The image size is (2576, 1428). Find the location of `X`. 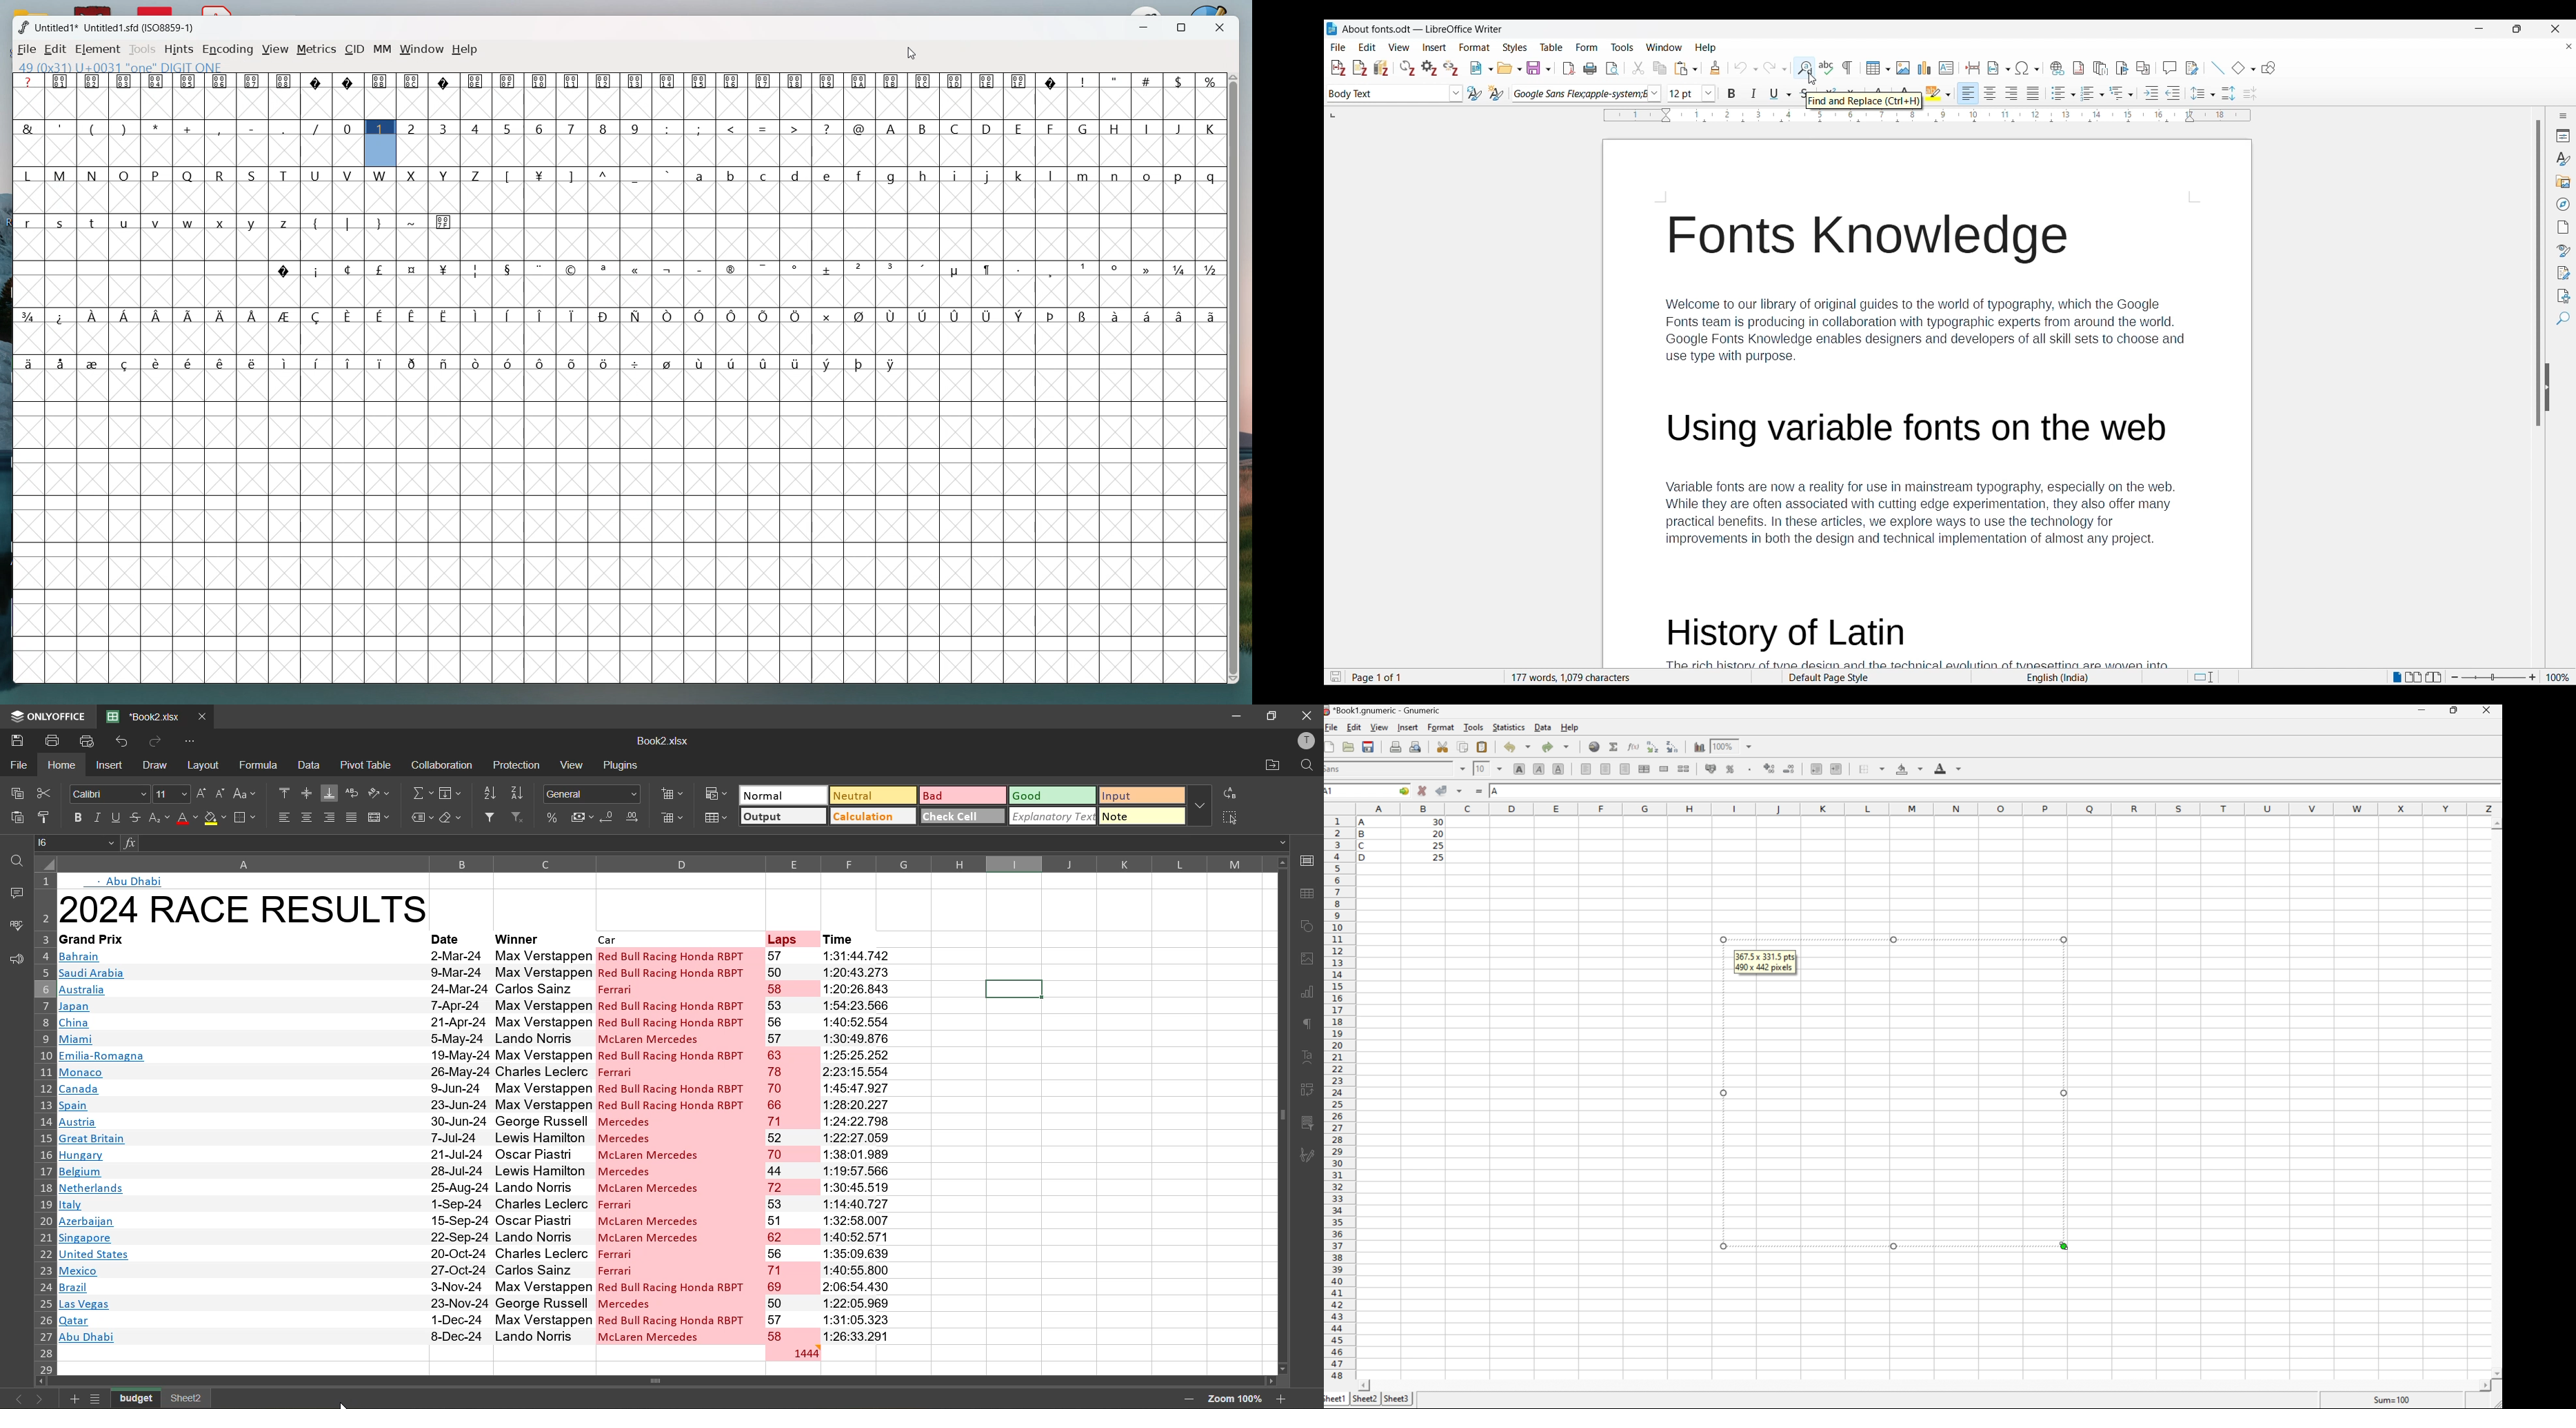

X is located at coordinates (412, 175).